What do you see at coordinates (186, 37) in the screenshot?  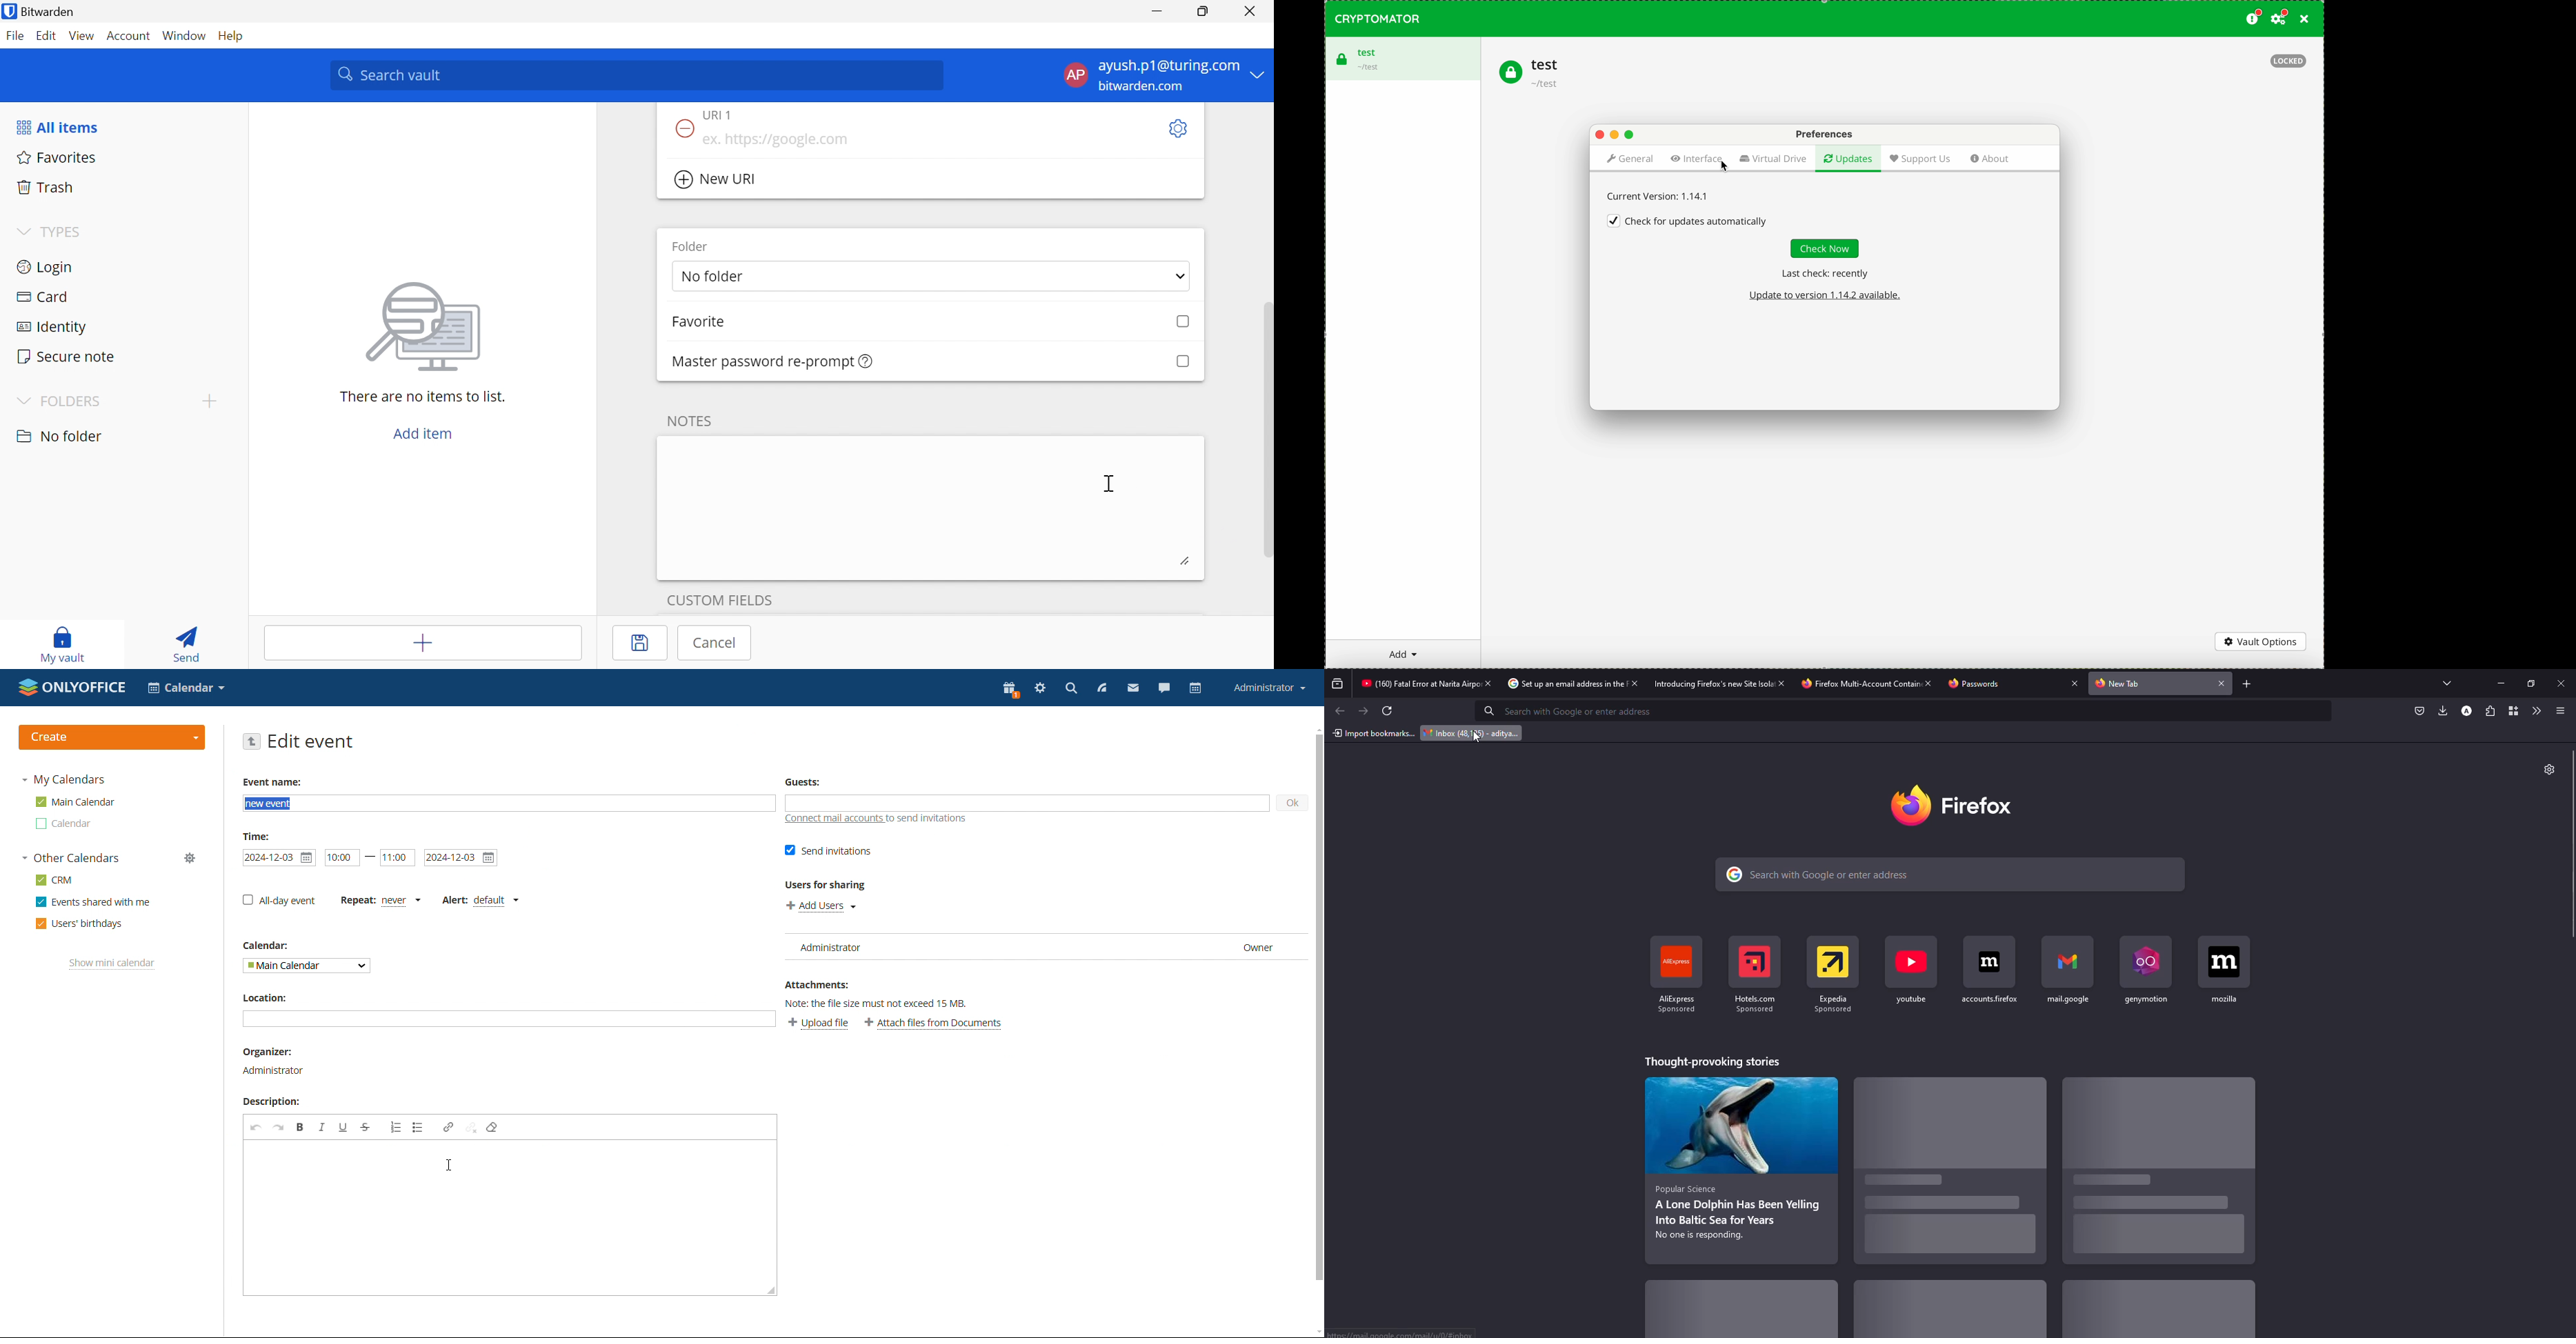 I see `Window` at bounding box center [186, 37].